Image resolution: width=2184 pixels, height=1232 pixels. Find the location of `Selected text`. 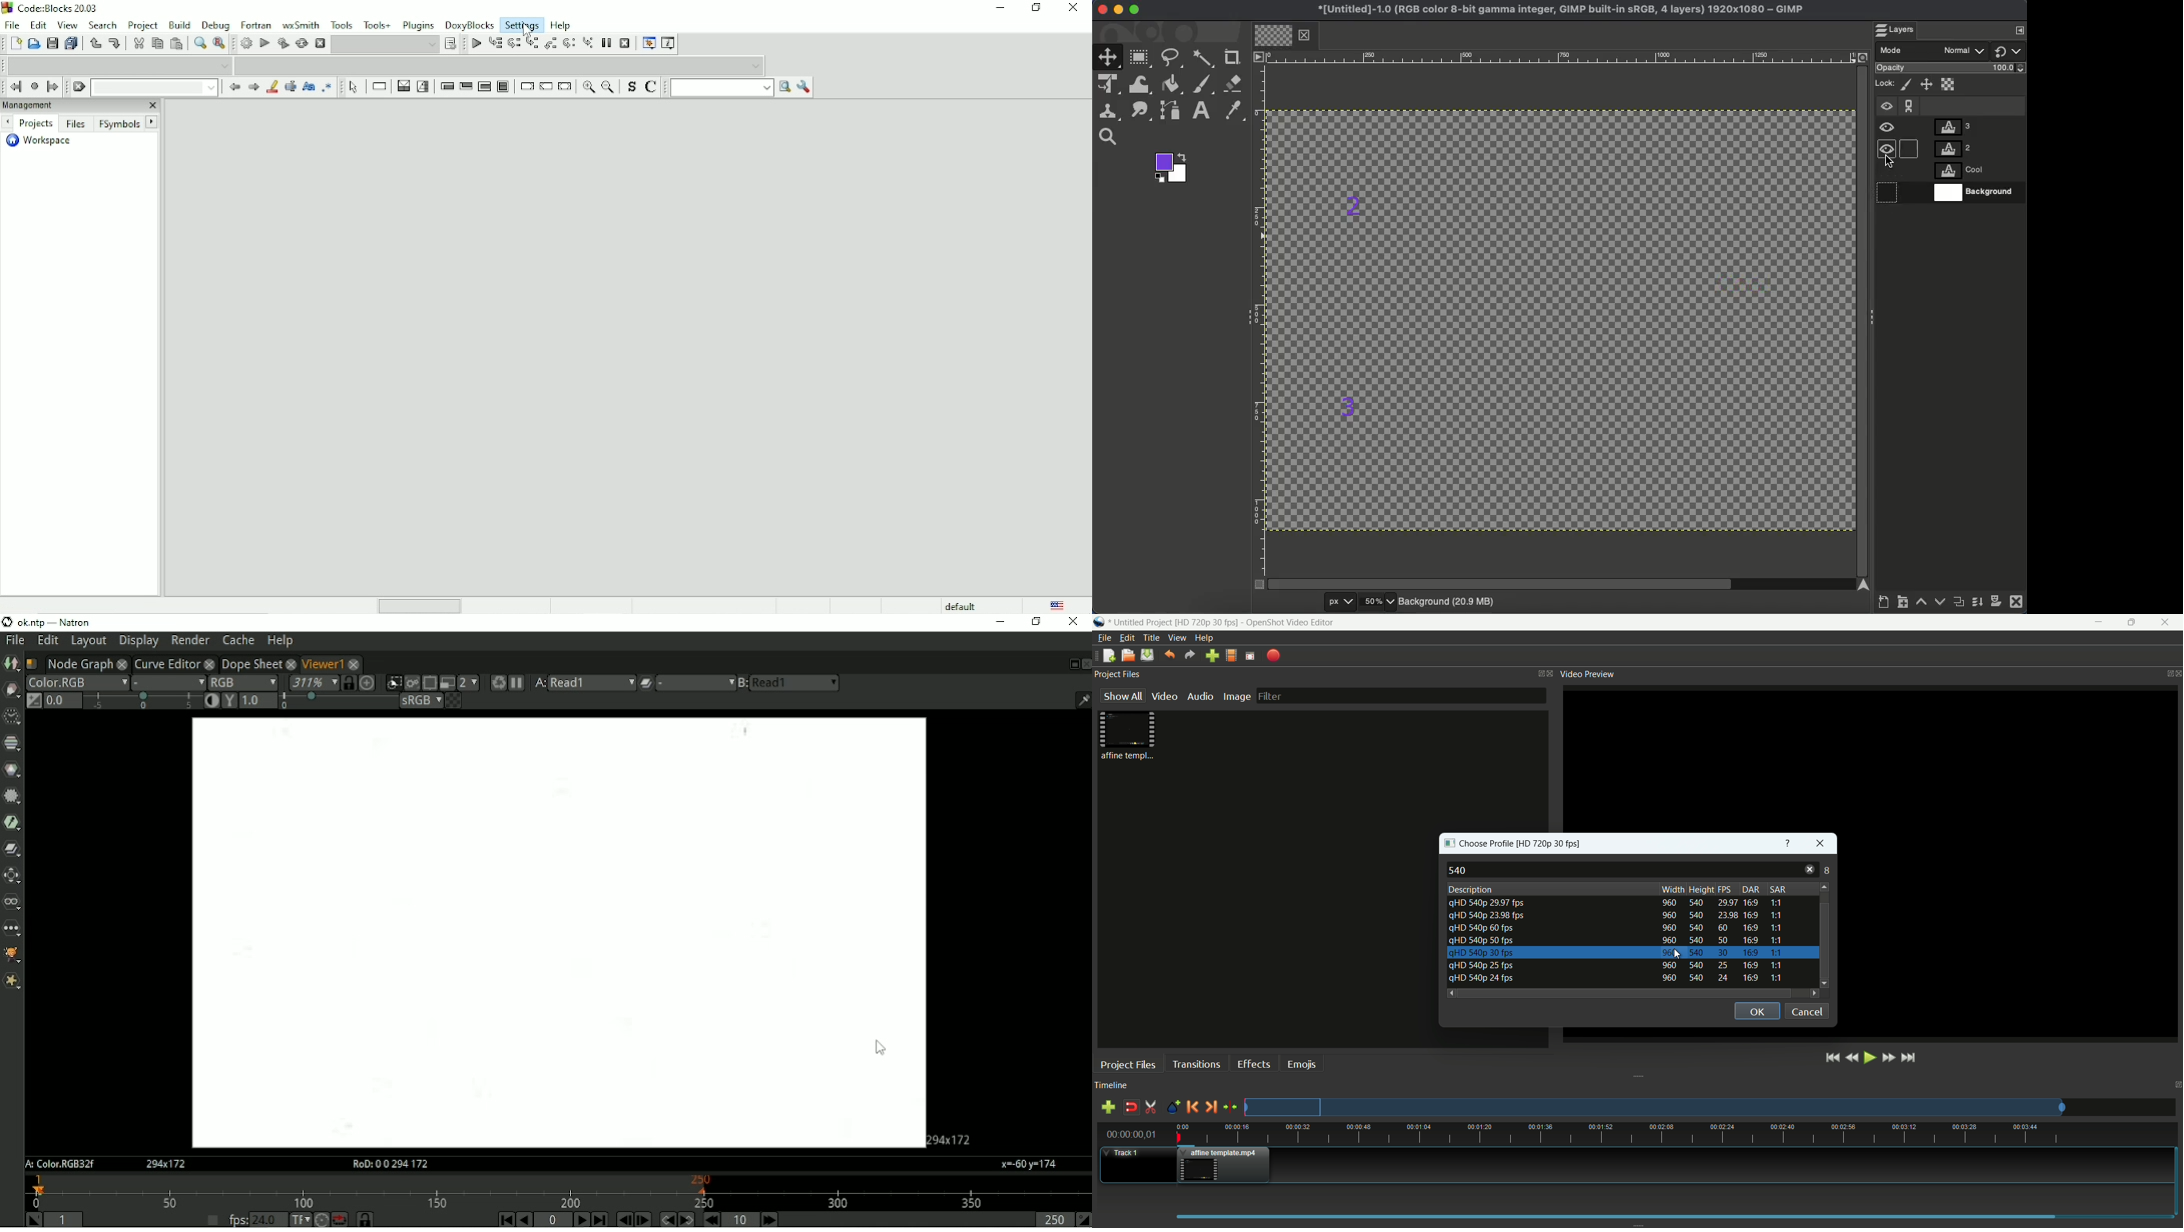

Selected text is located at coordinates (291, 87).